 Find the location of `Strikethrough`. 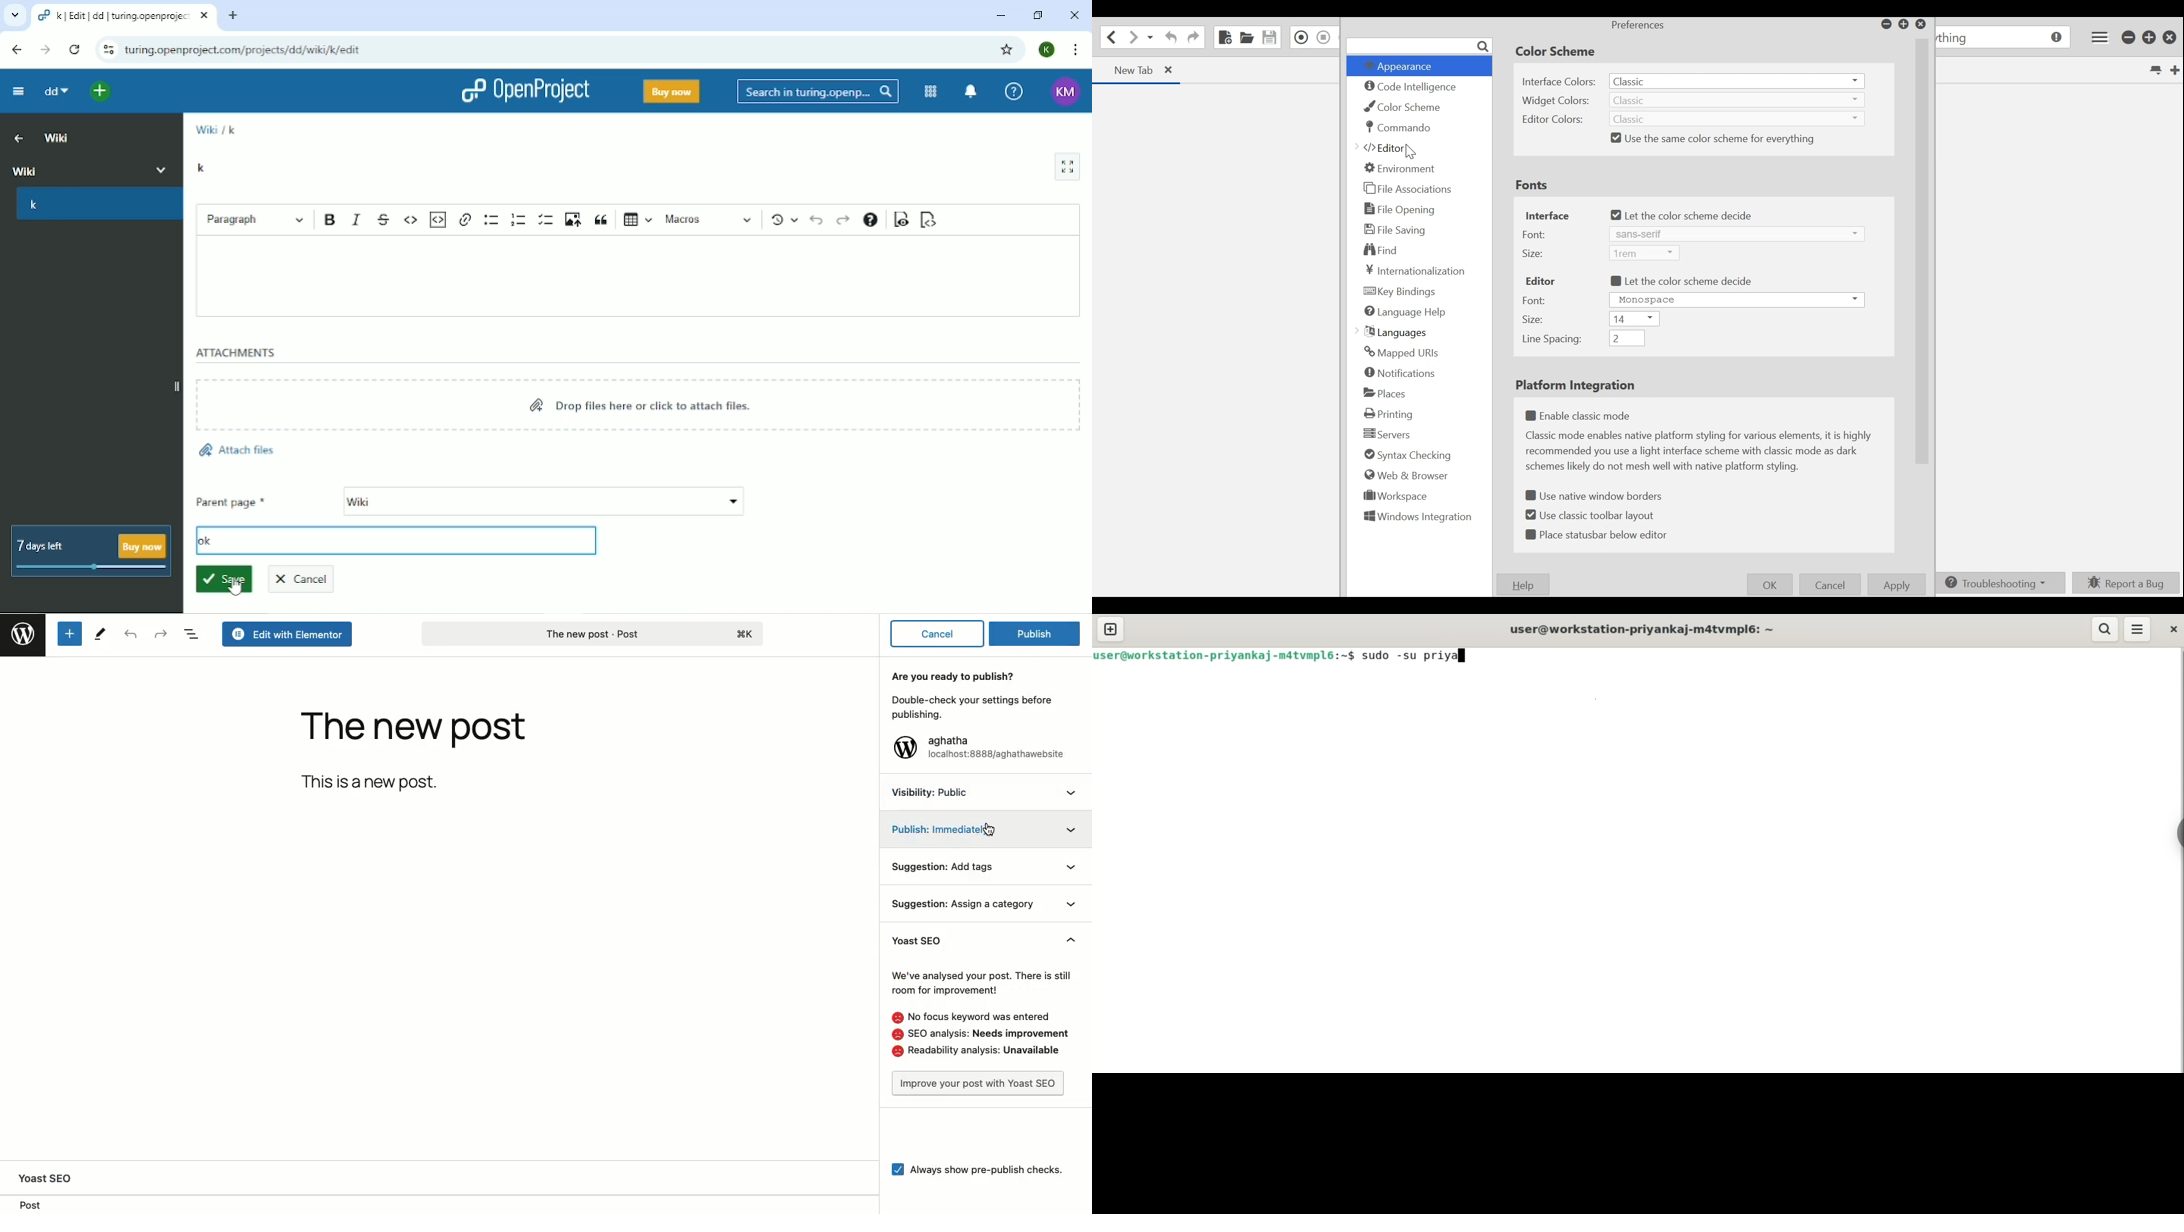

Strikethrough is located at coordinates (385, 218).